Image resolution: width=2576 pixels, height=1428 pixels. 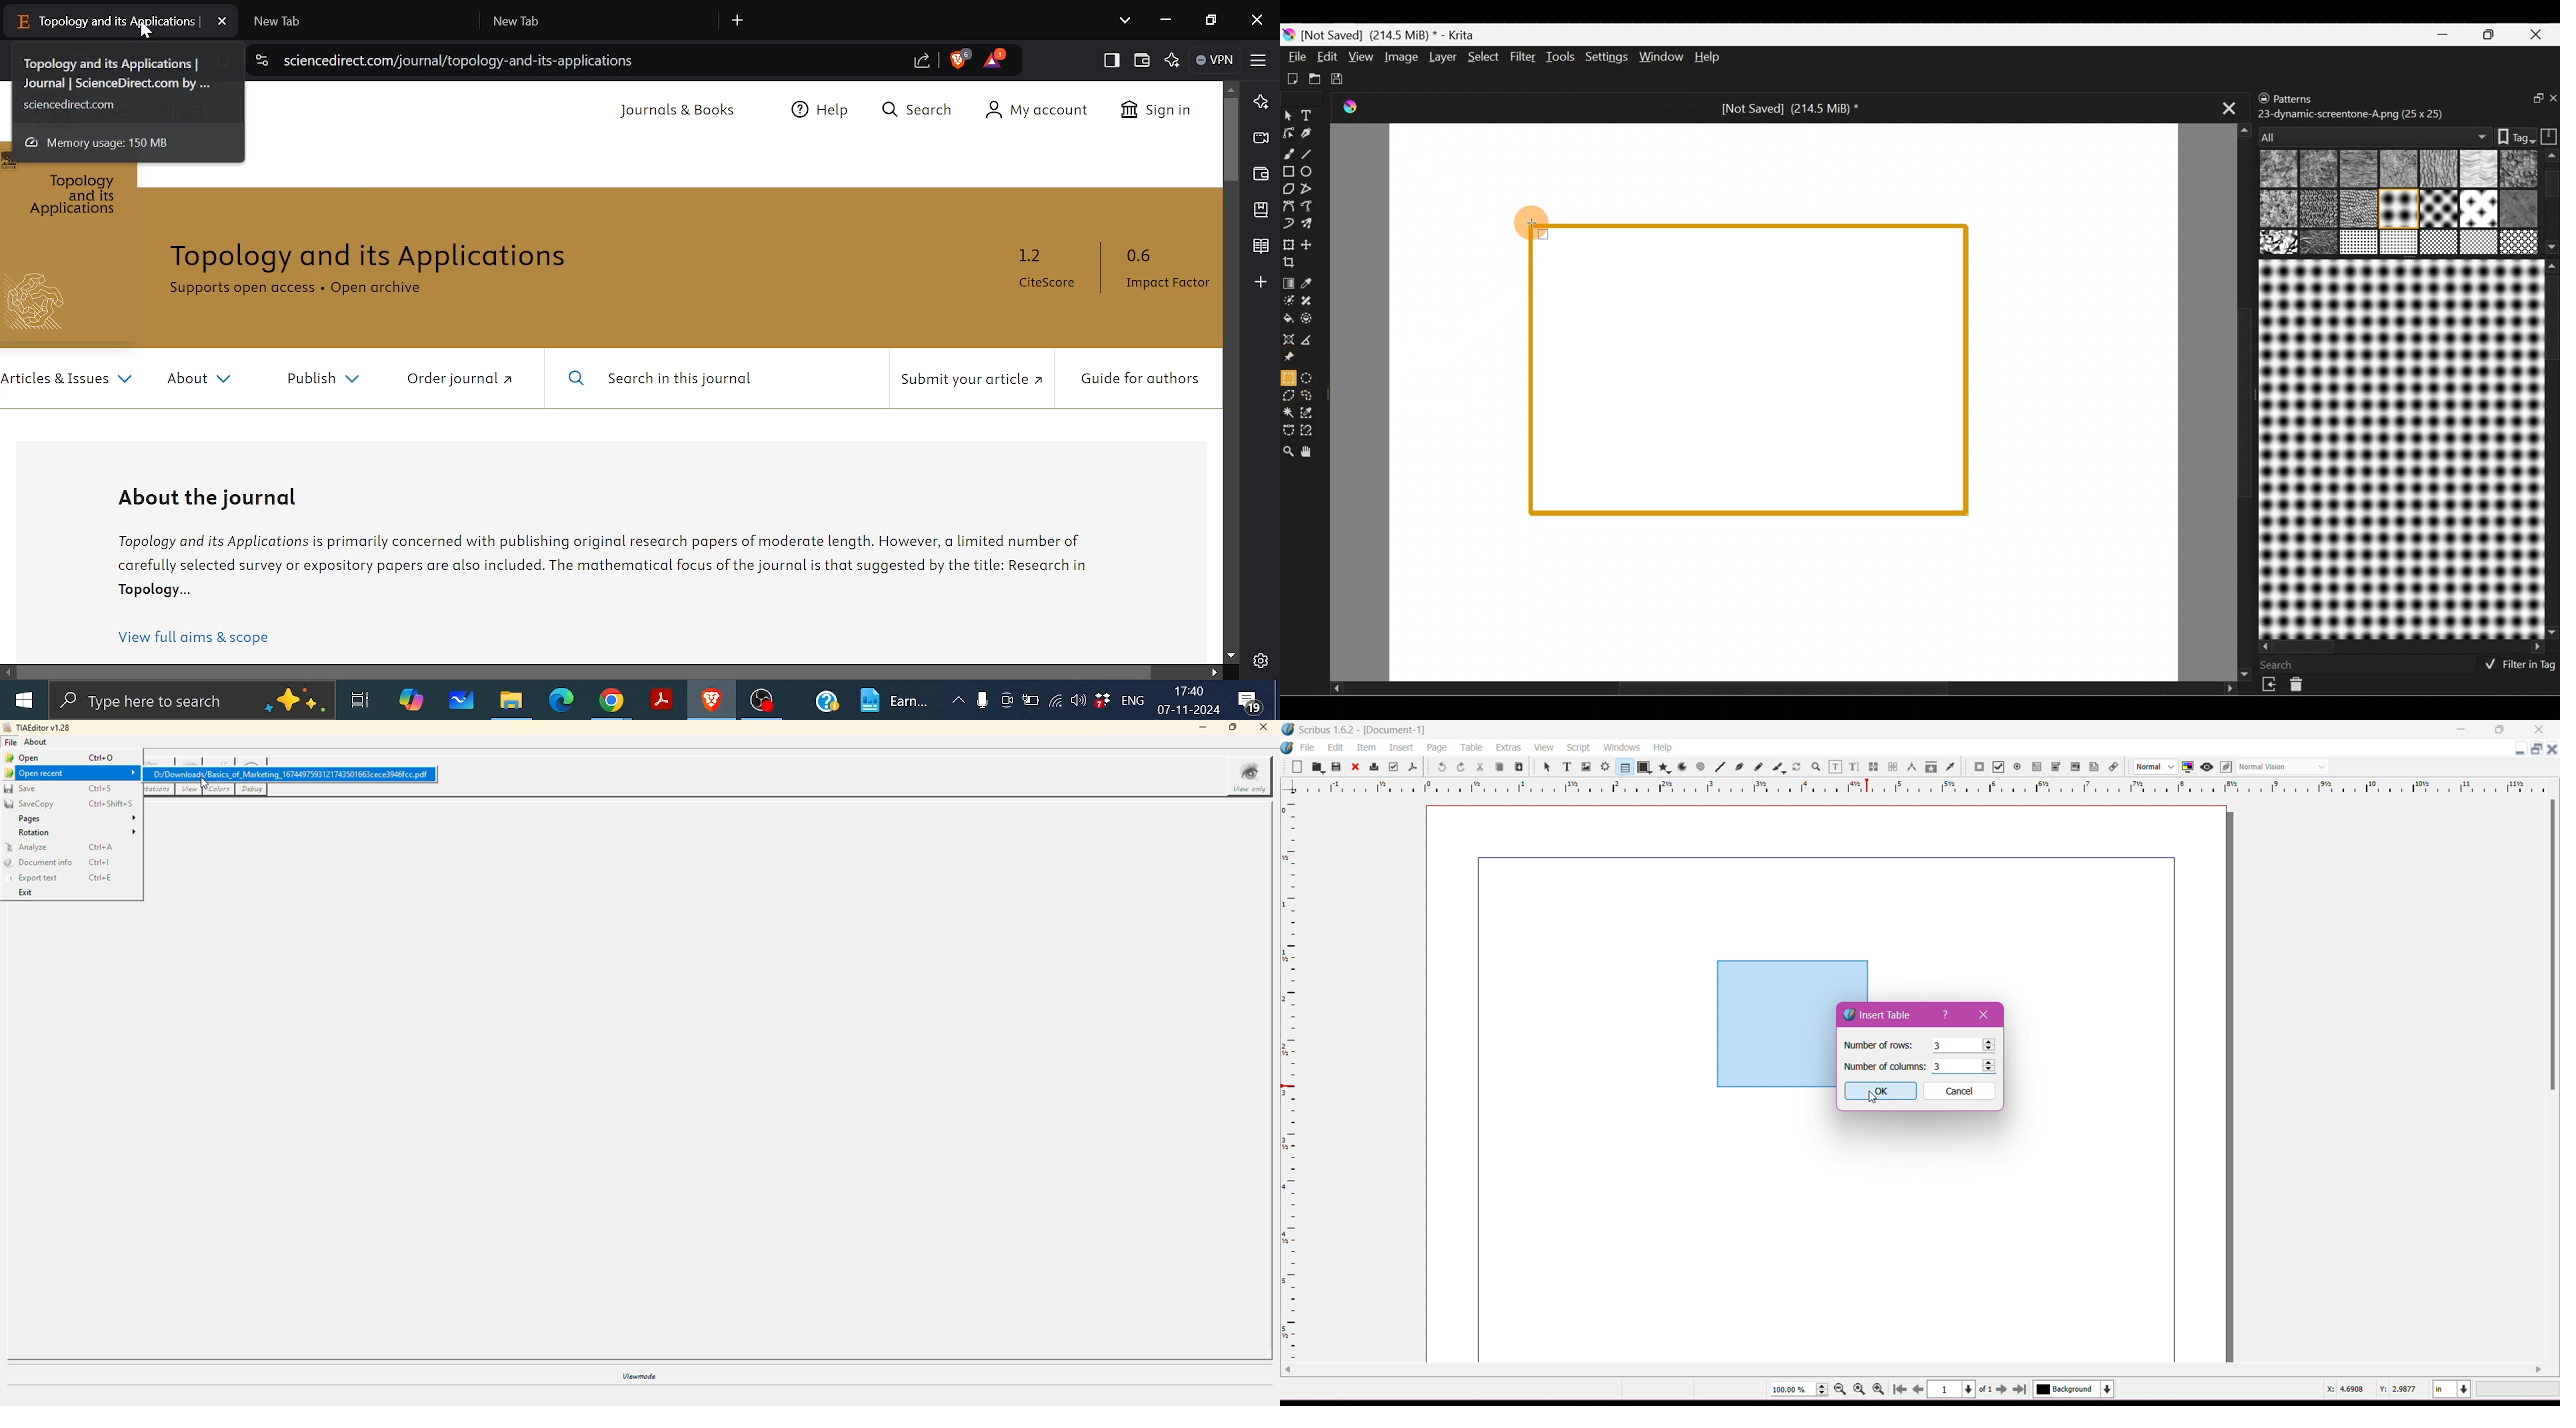 I want to click on About, so click(x=197, y=379).